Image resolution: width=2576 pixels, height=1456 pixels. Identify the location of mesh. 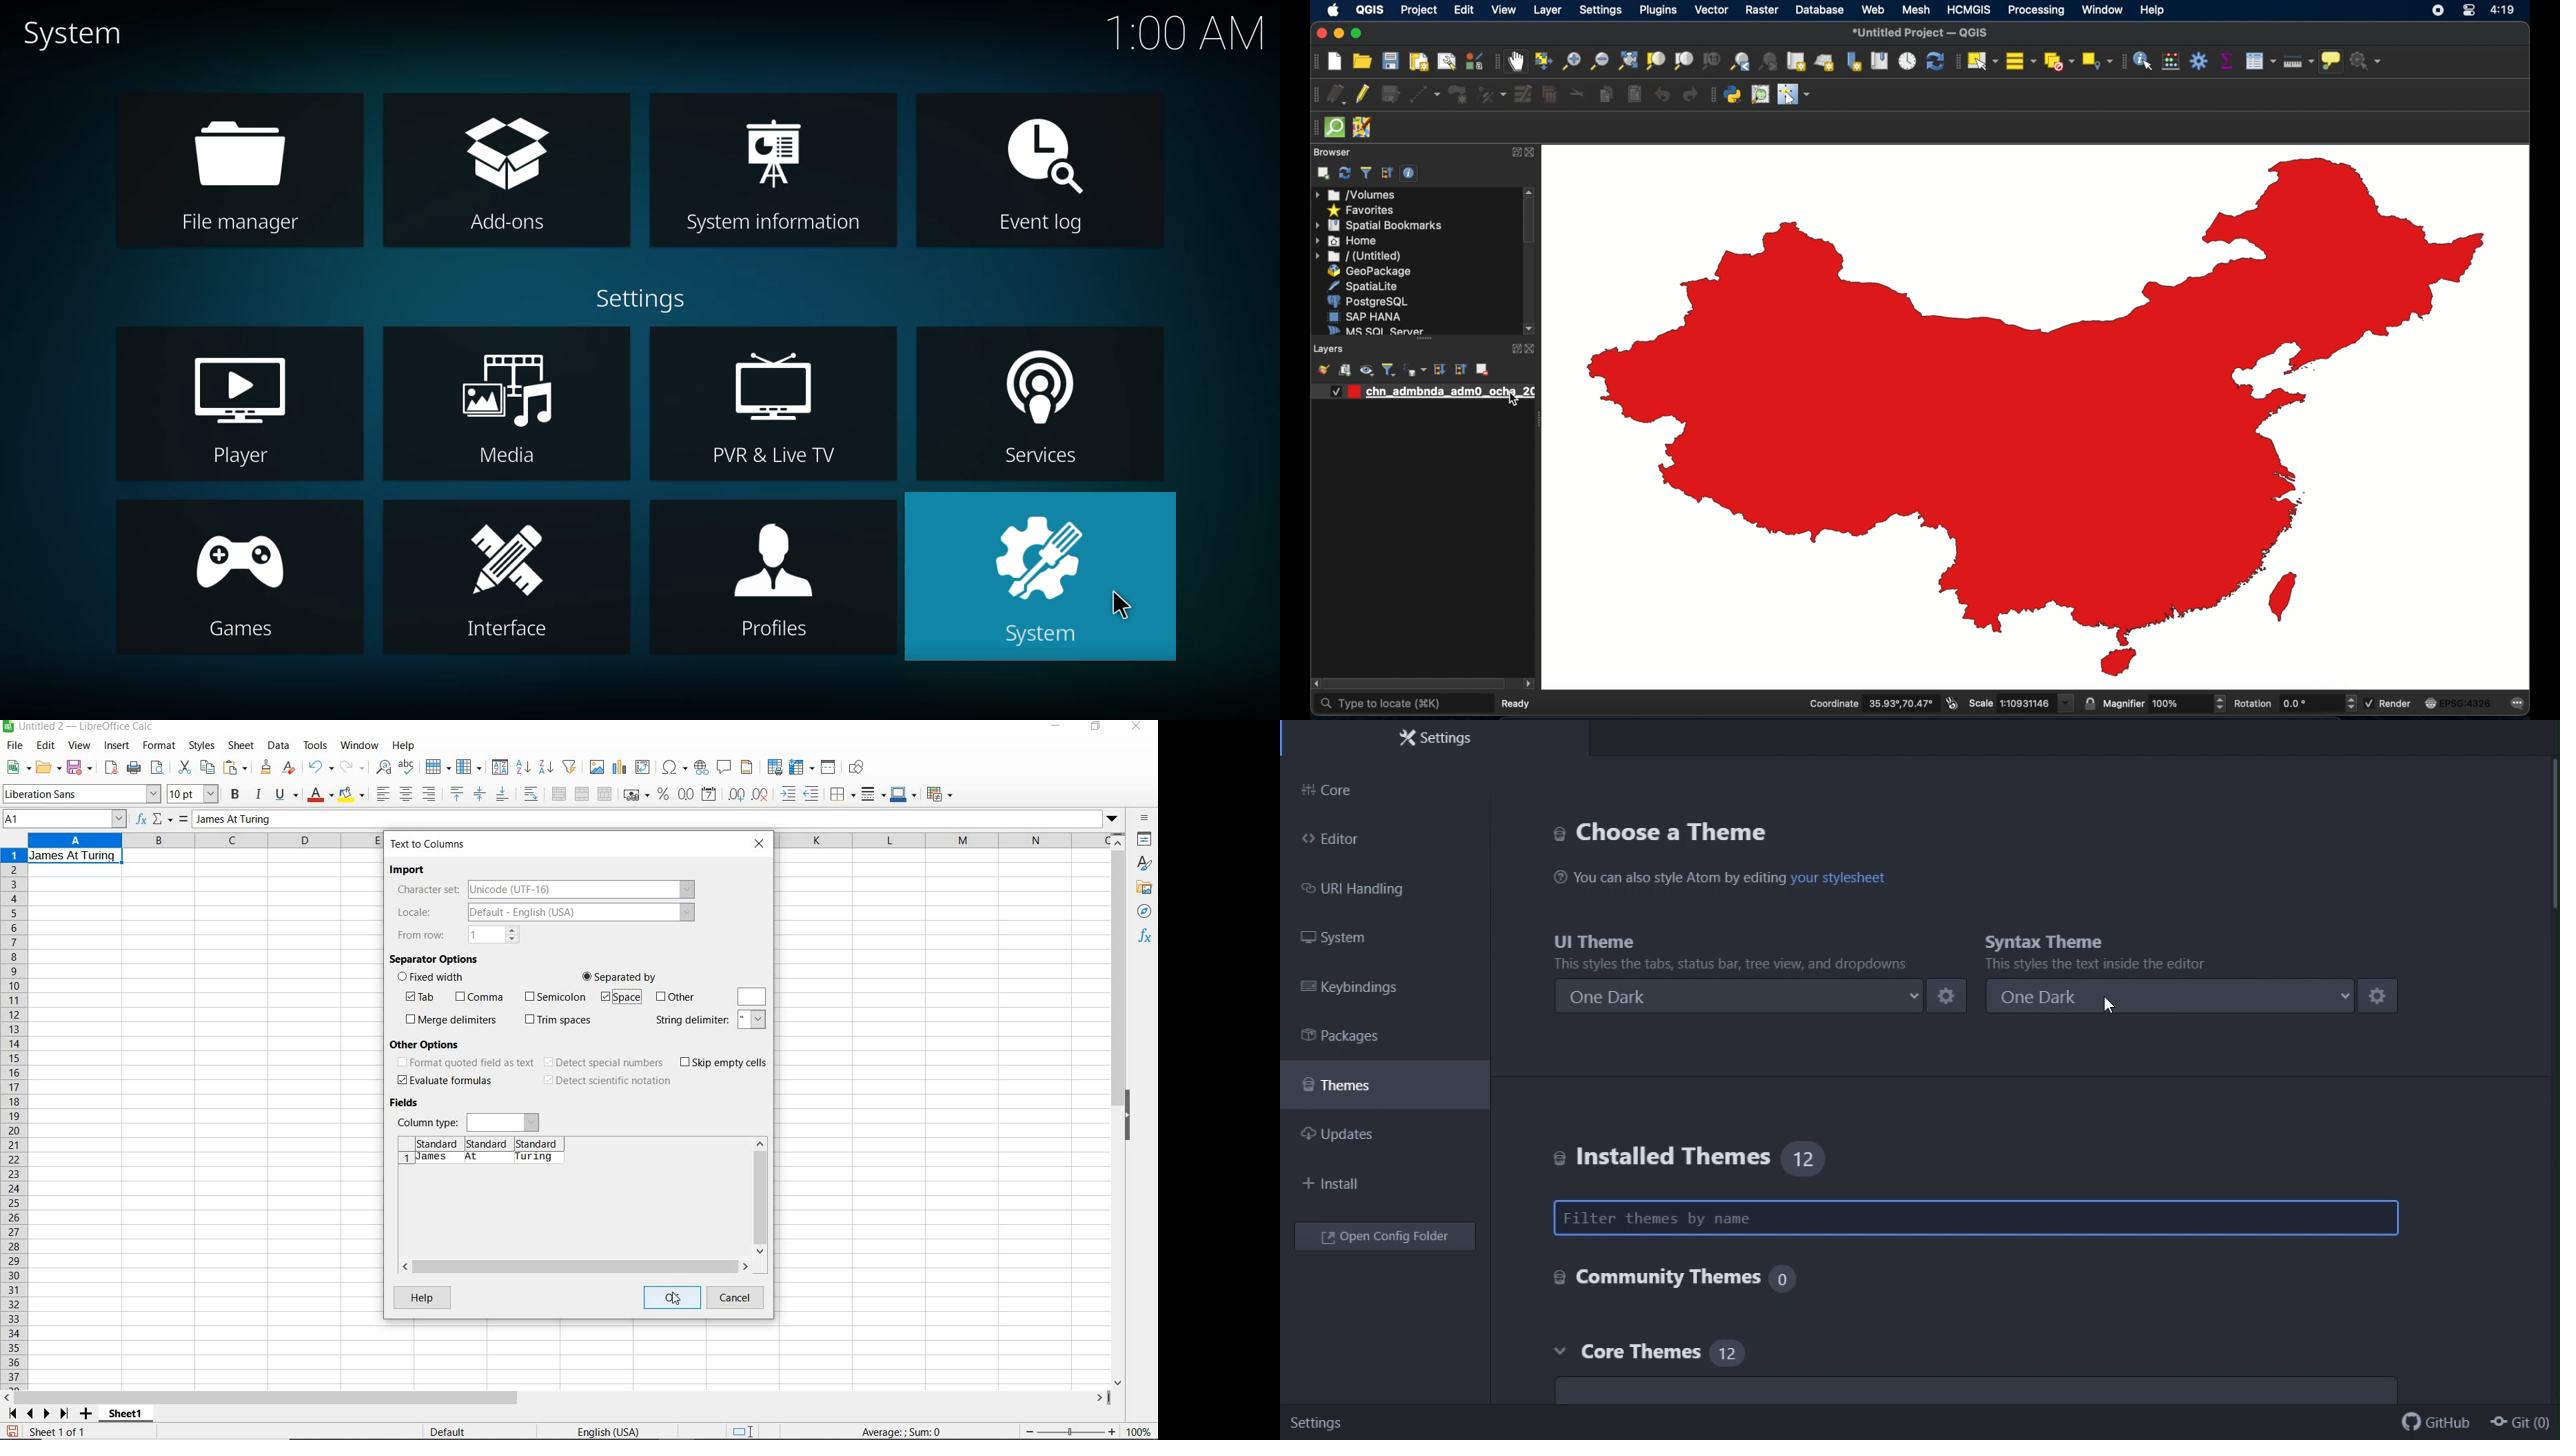
(1916, 9).